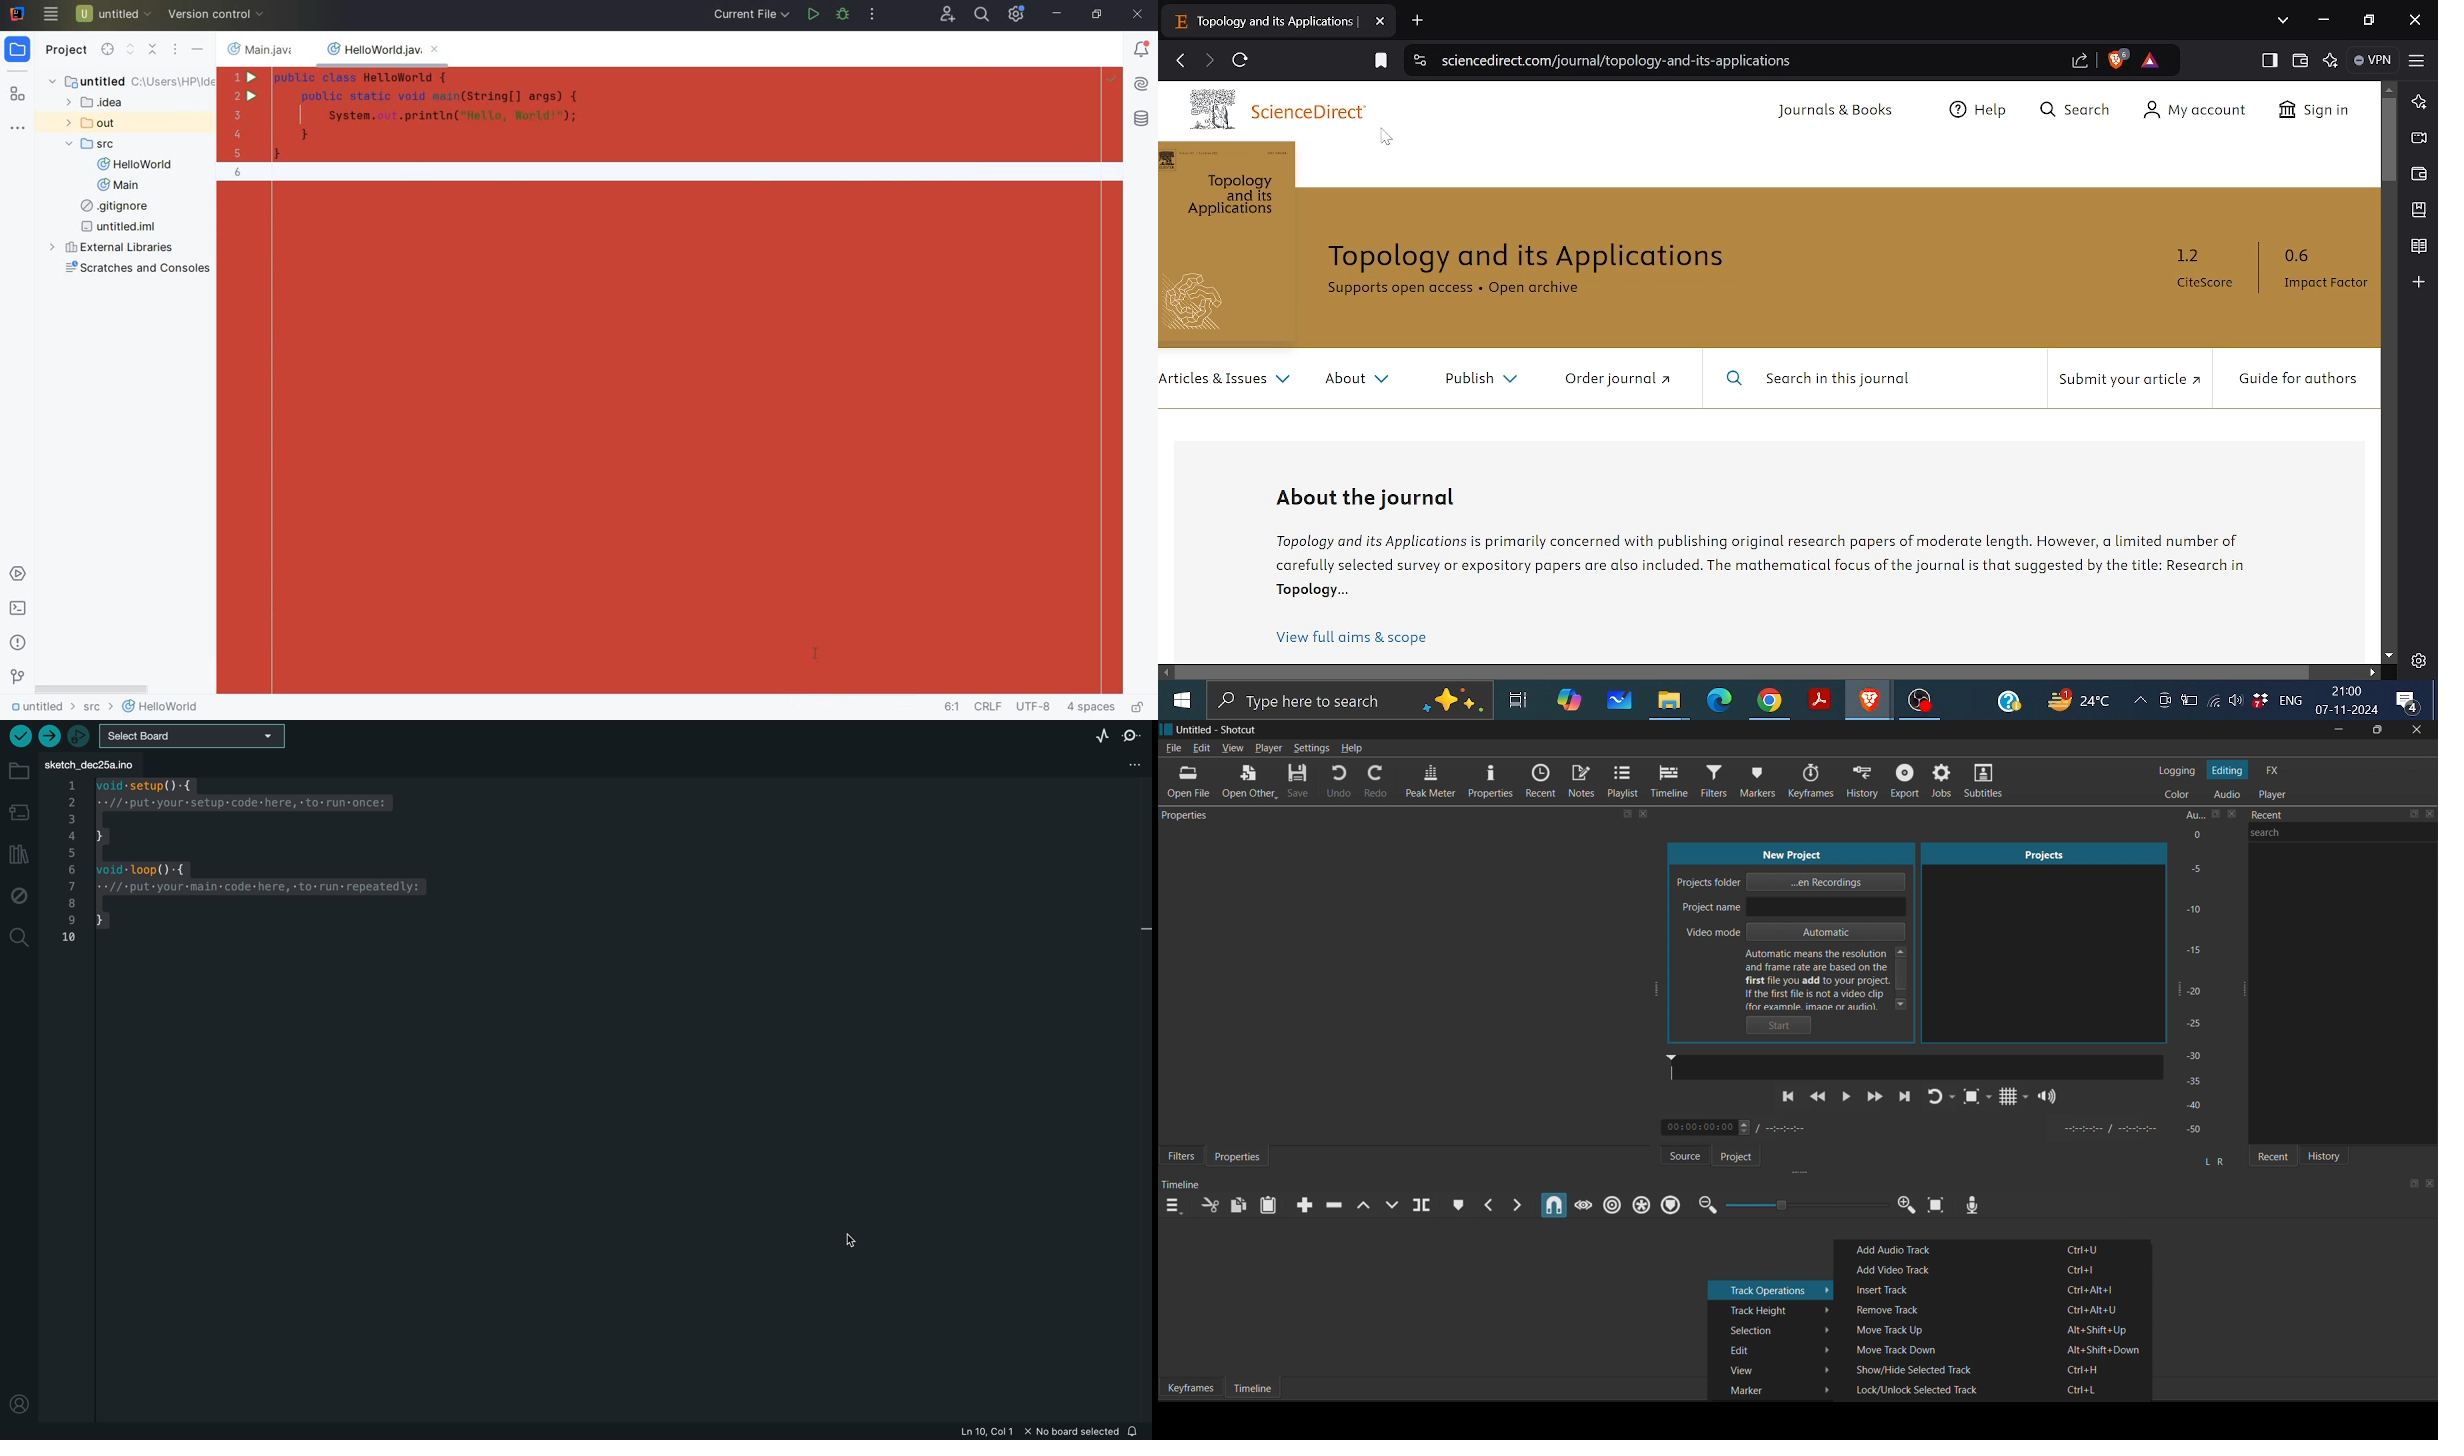 This screenshot has height=1456, width=2464. Describe the element at coordinates (2201, 974) in the screenshot. I see `Audio Peak Meter` at that location.